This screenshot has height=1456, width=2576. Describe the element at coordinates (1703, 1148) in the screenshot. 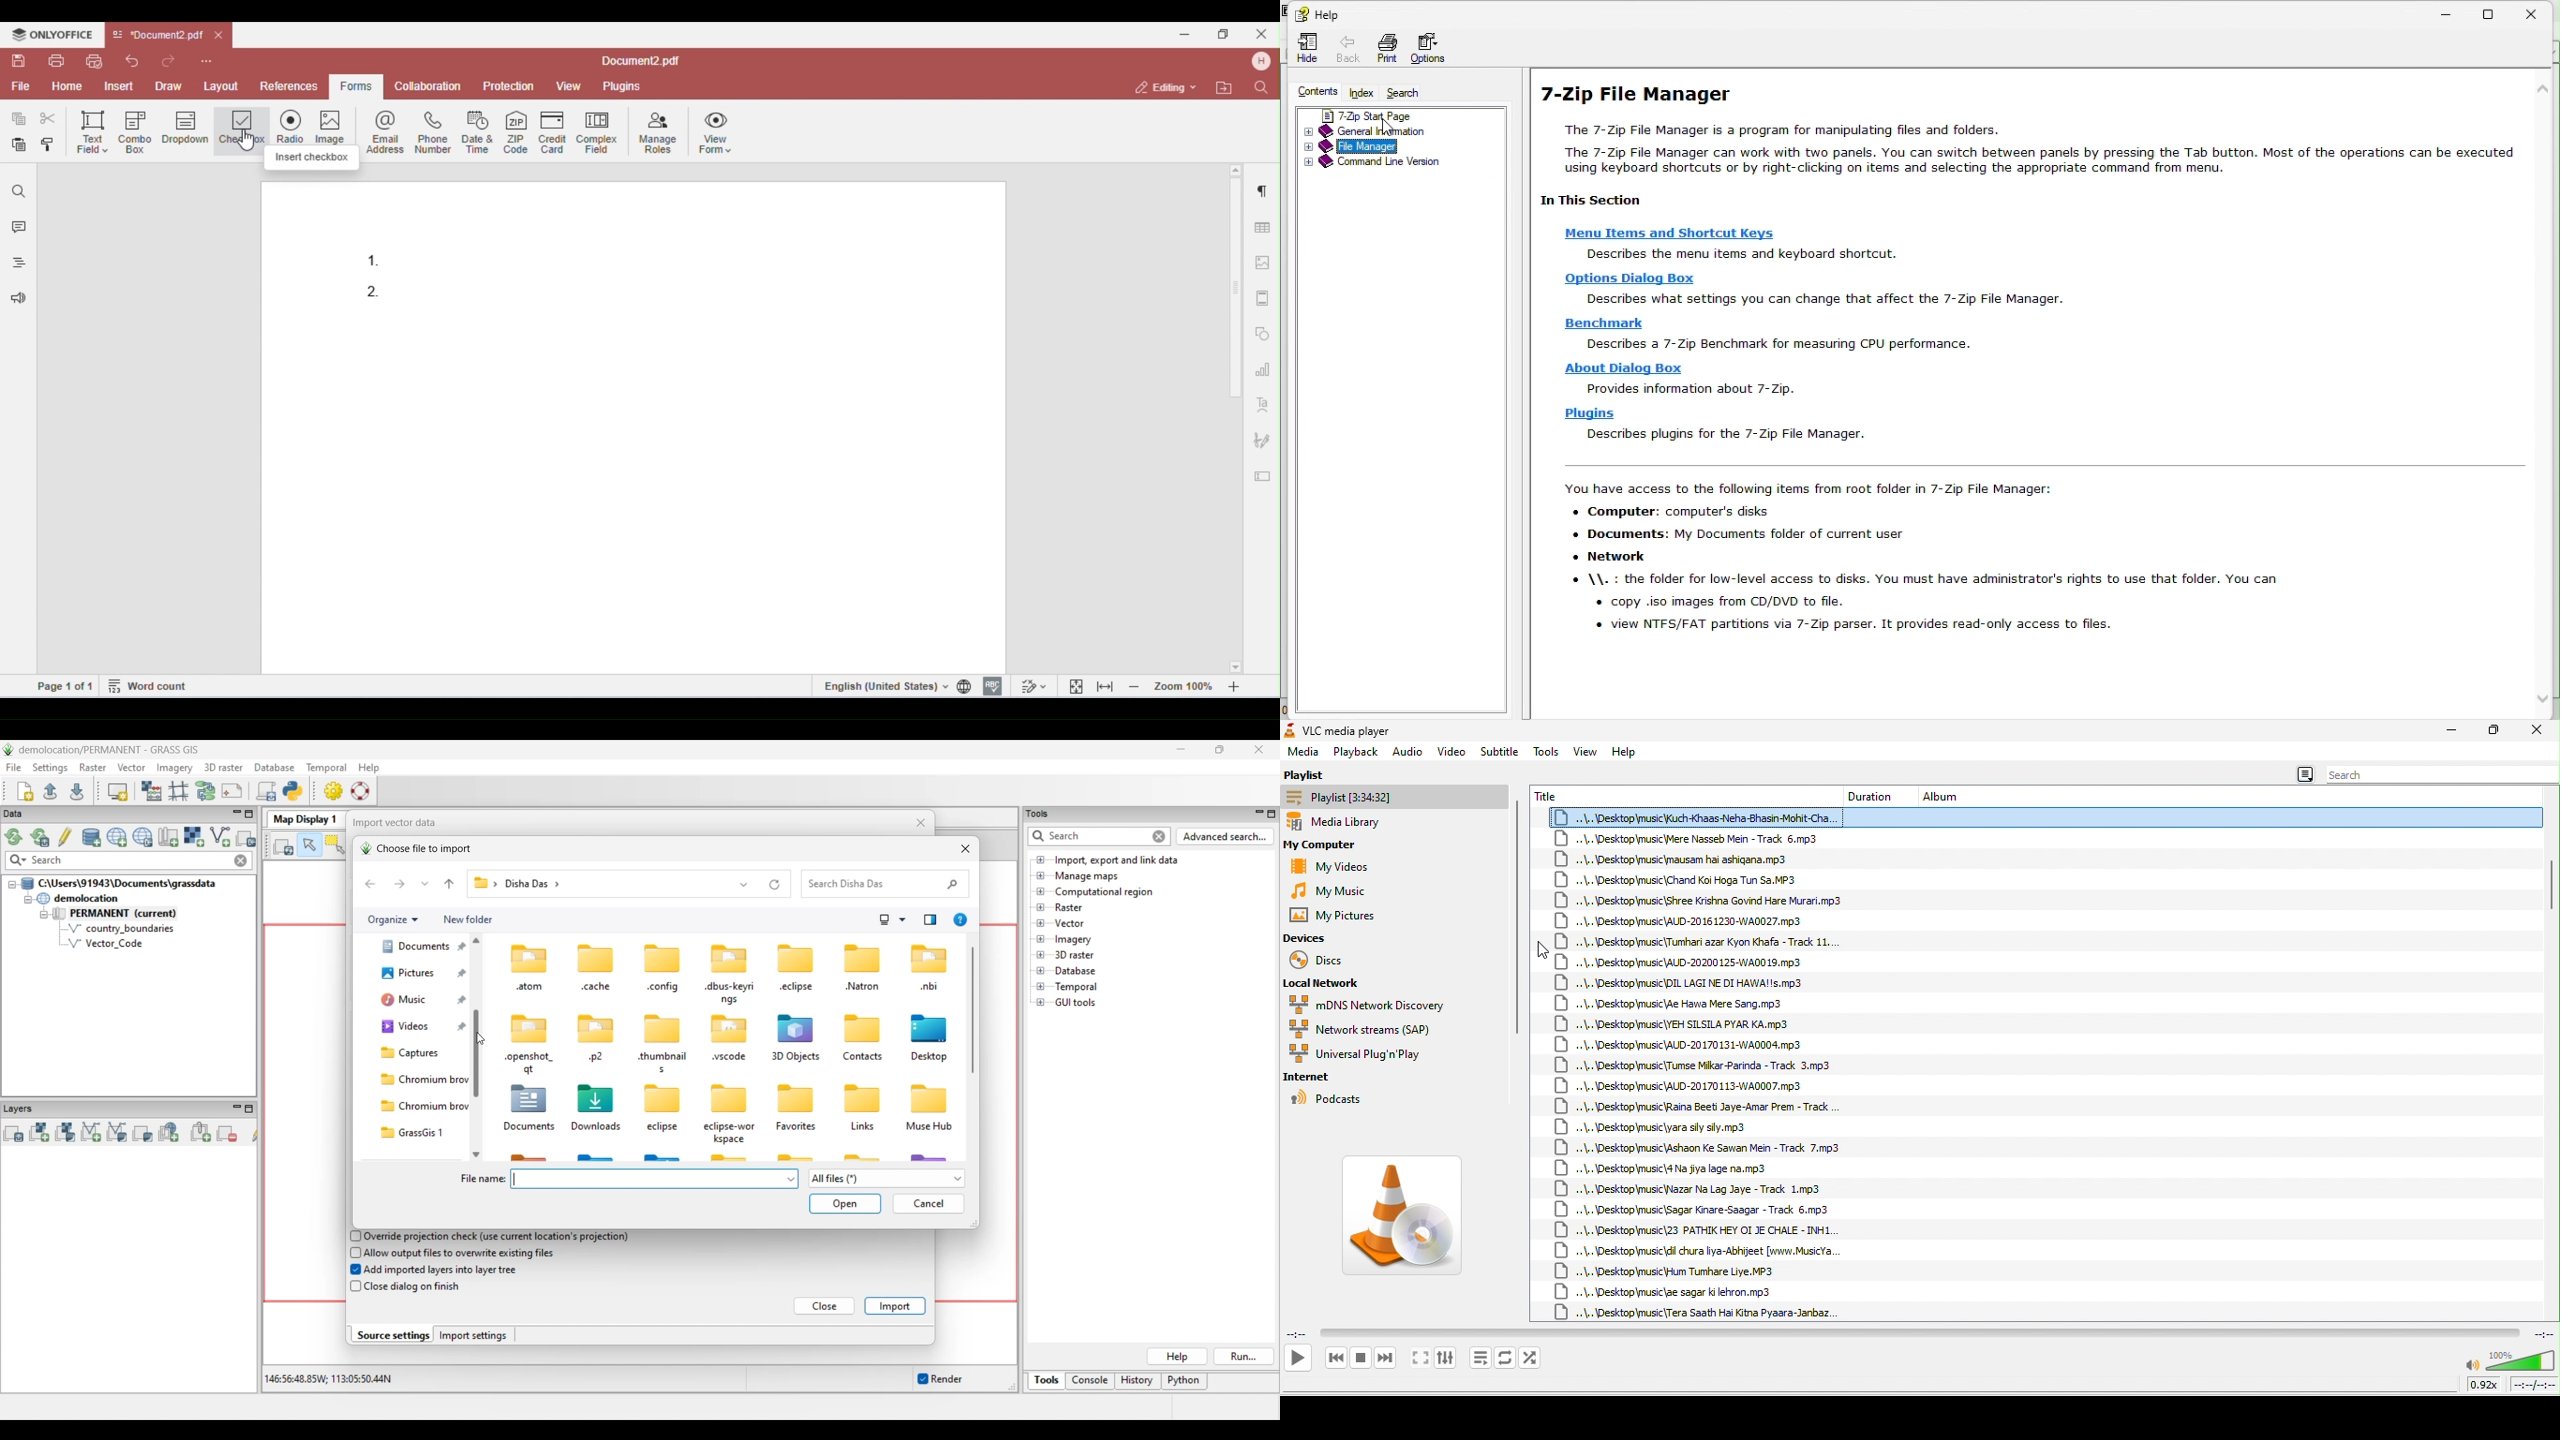

I see `..\..\Desktop\music\Ashaon Ke Sawan Mein - Track 7.mp3` at that location.